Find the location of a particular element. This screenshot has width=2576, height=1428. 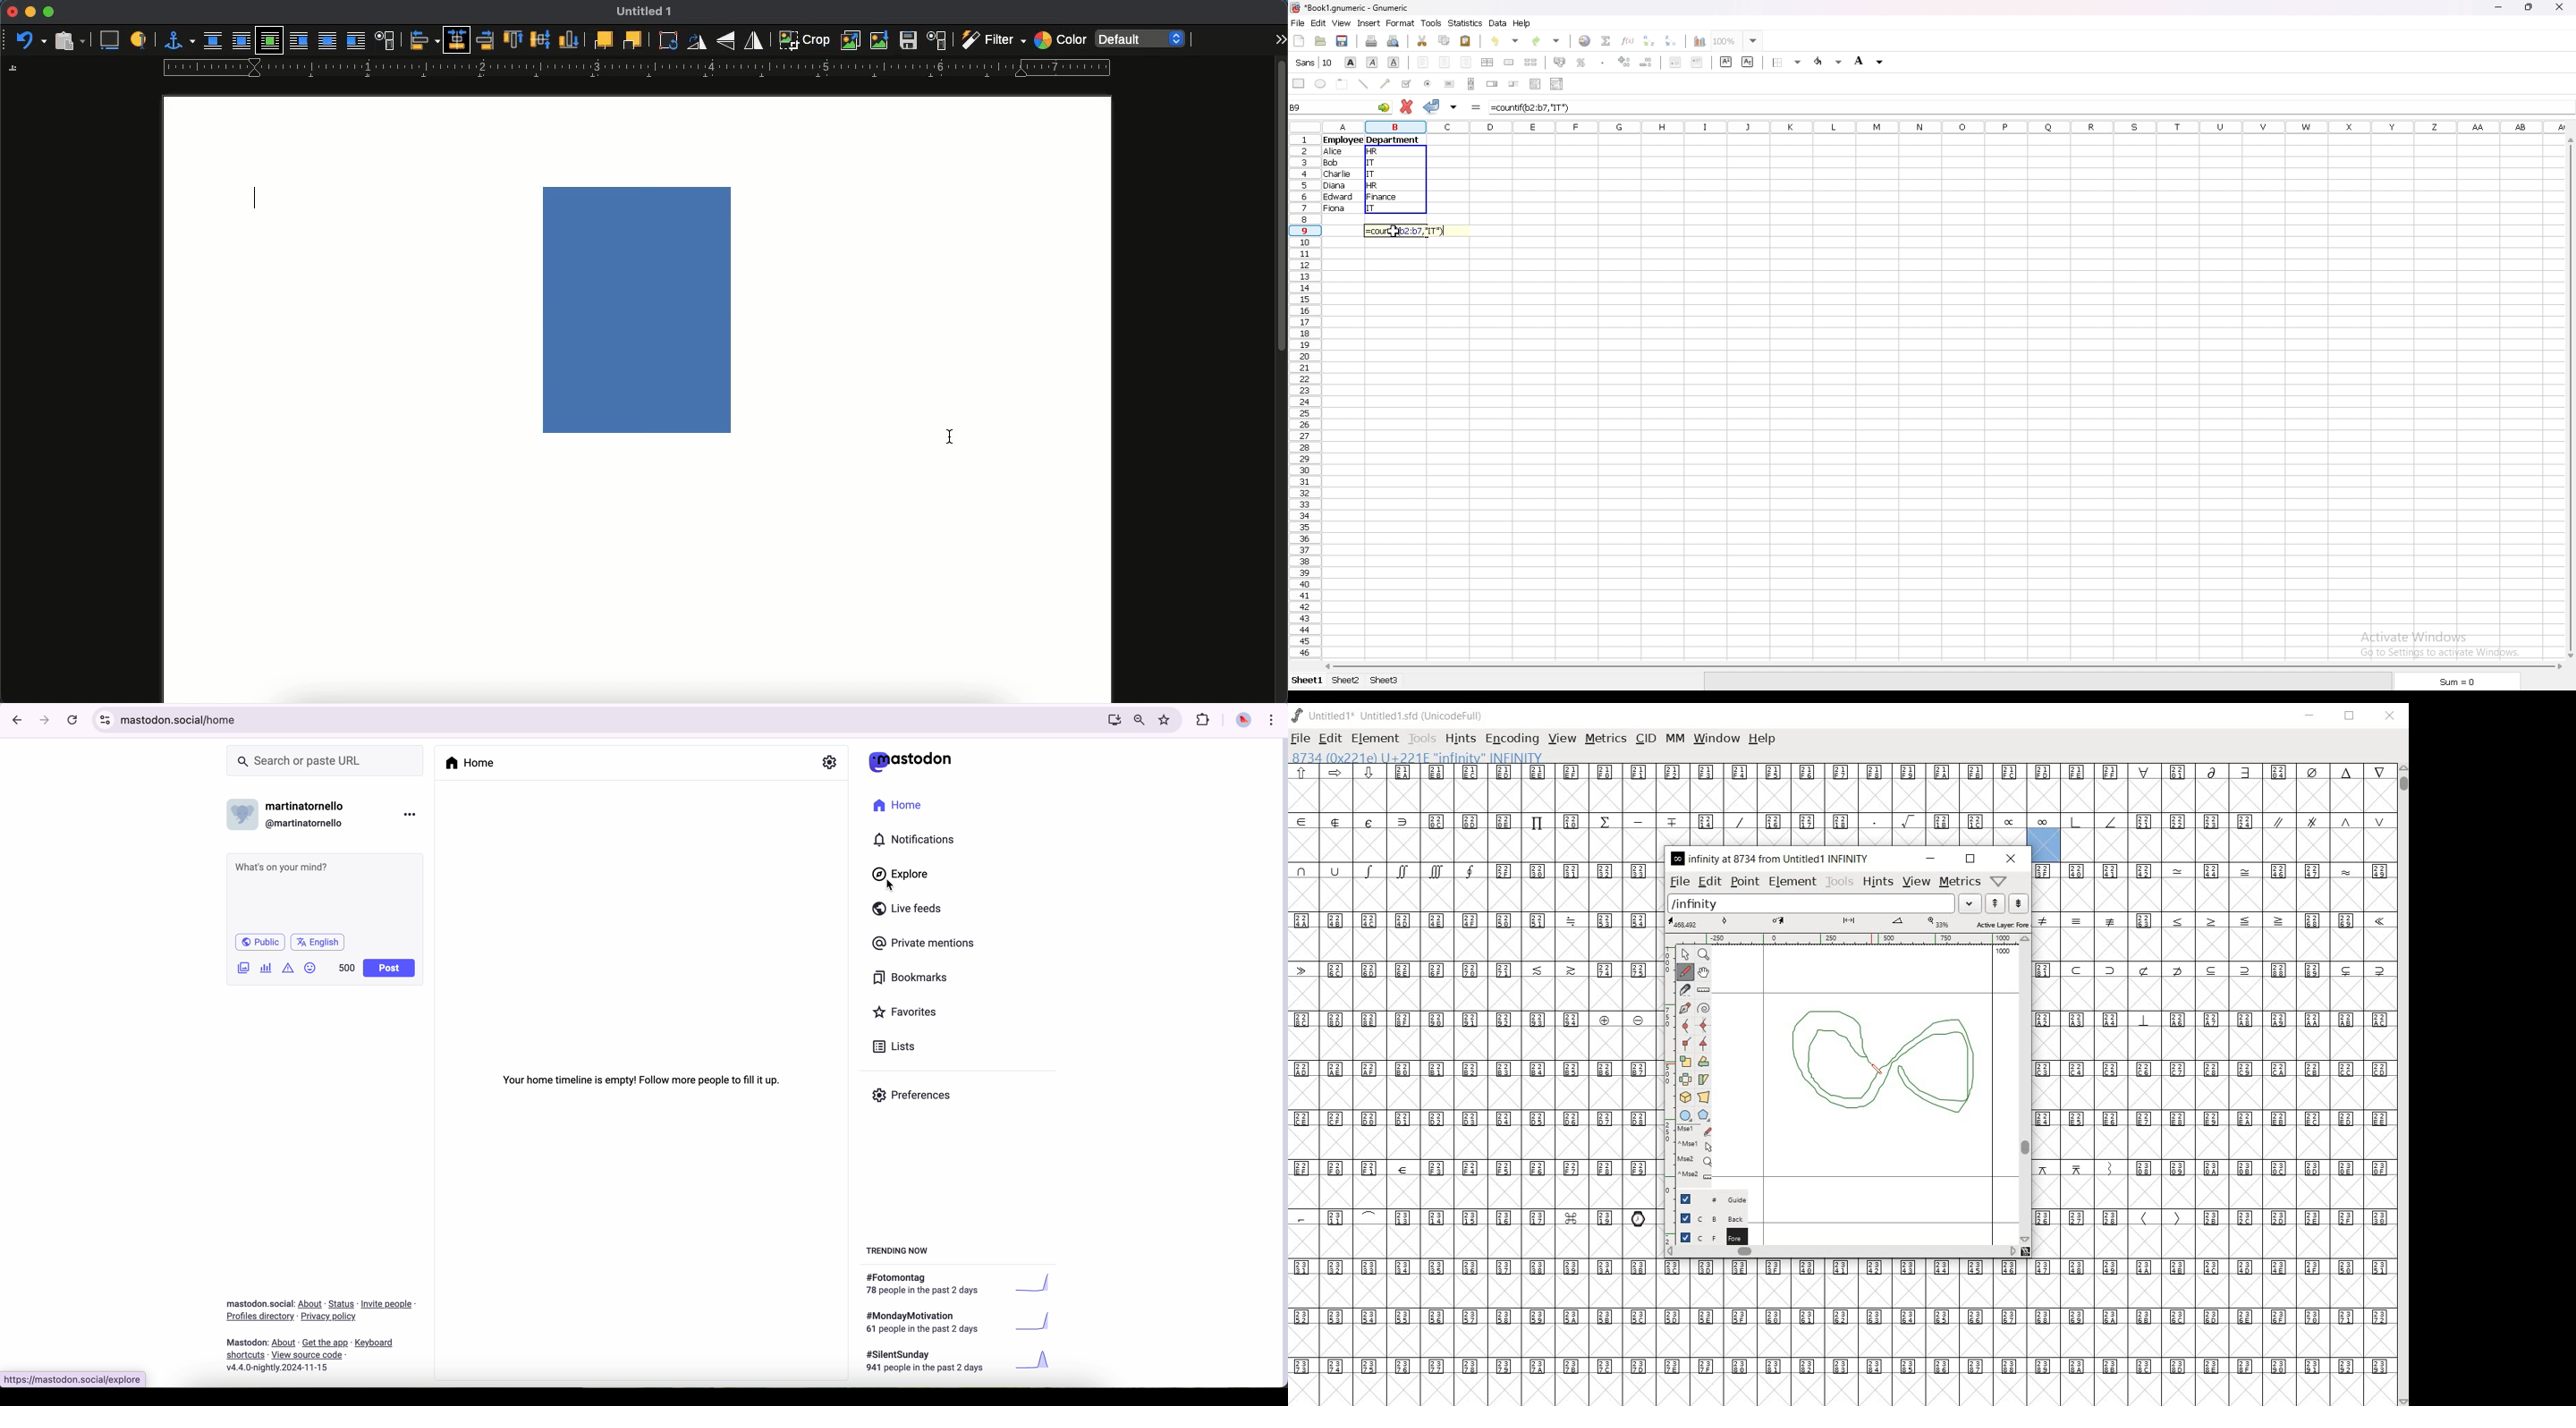

empty glyph slots is located at coordinates (2228, 845).